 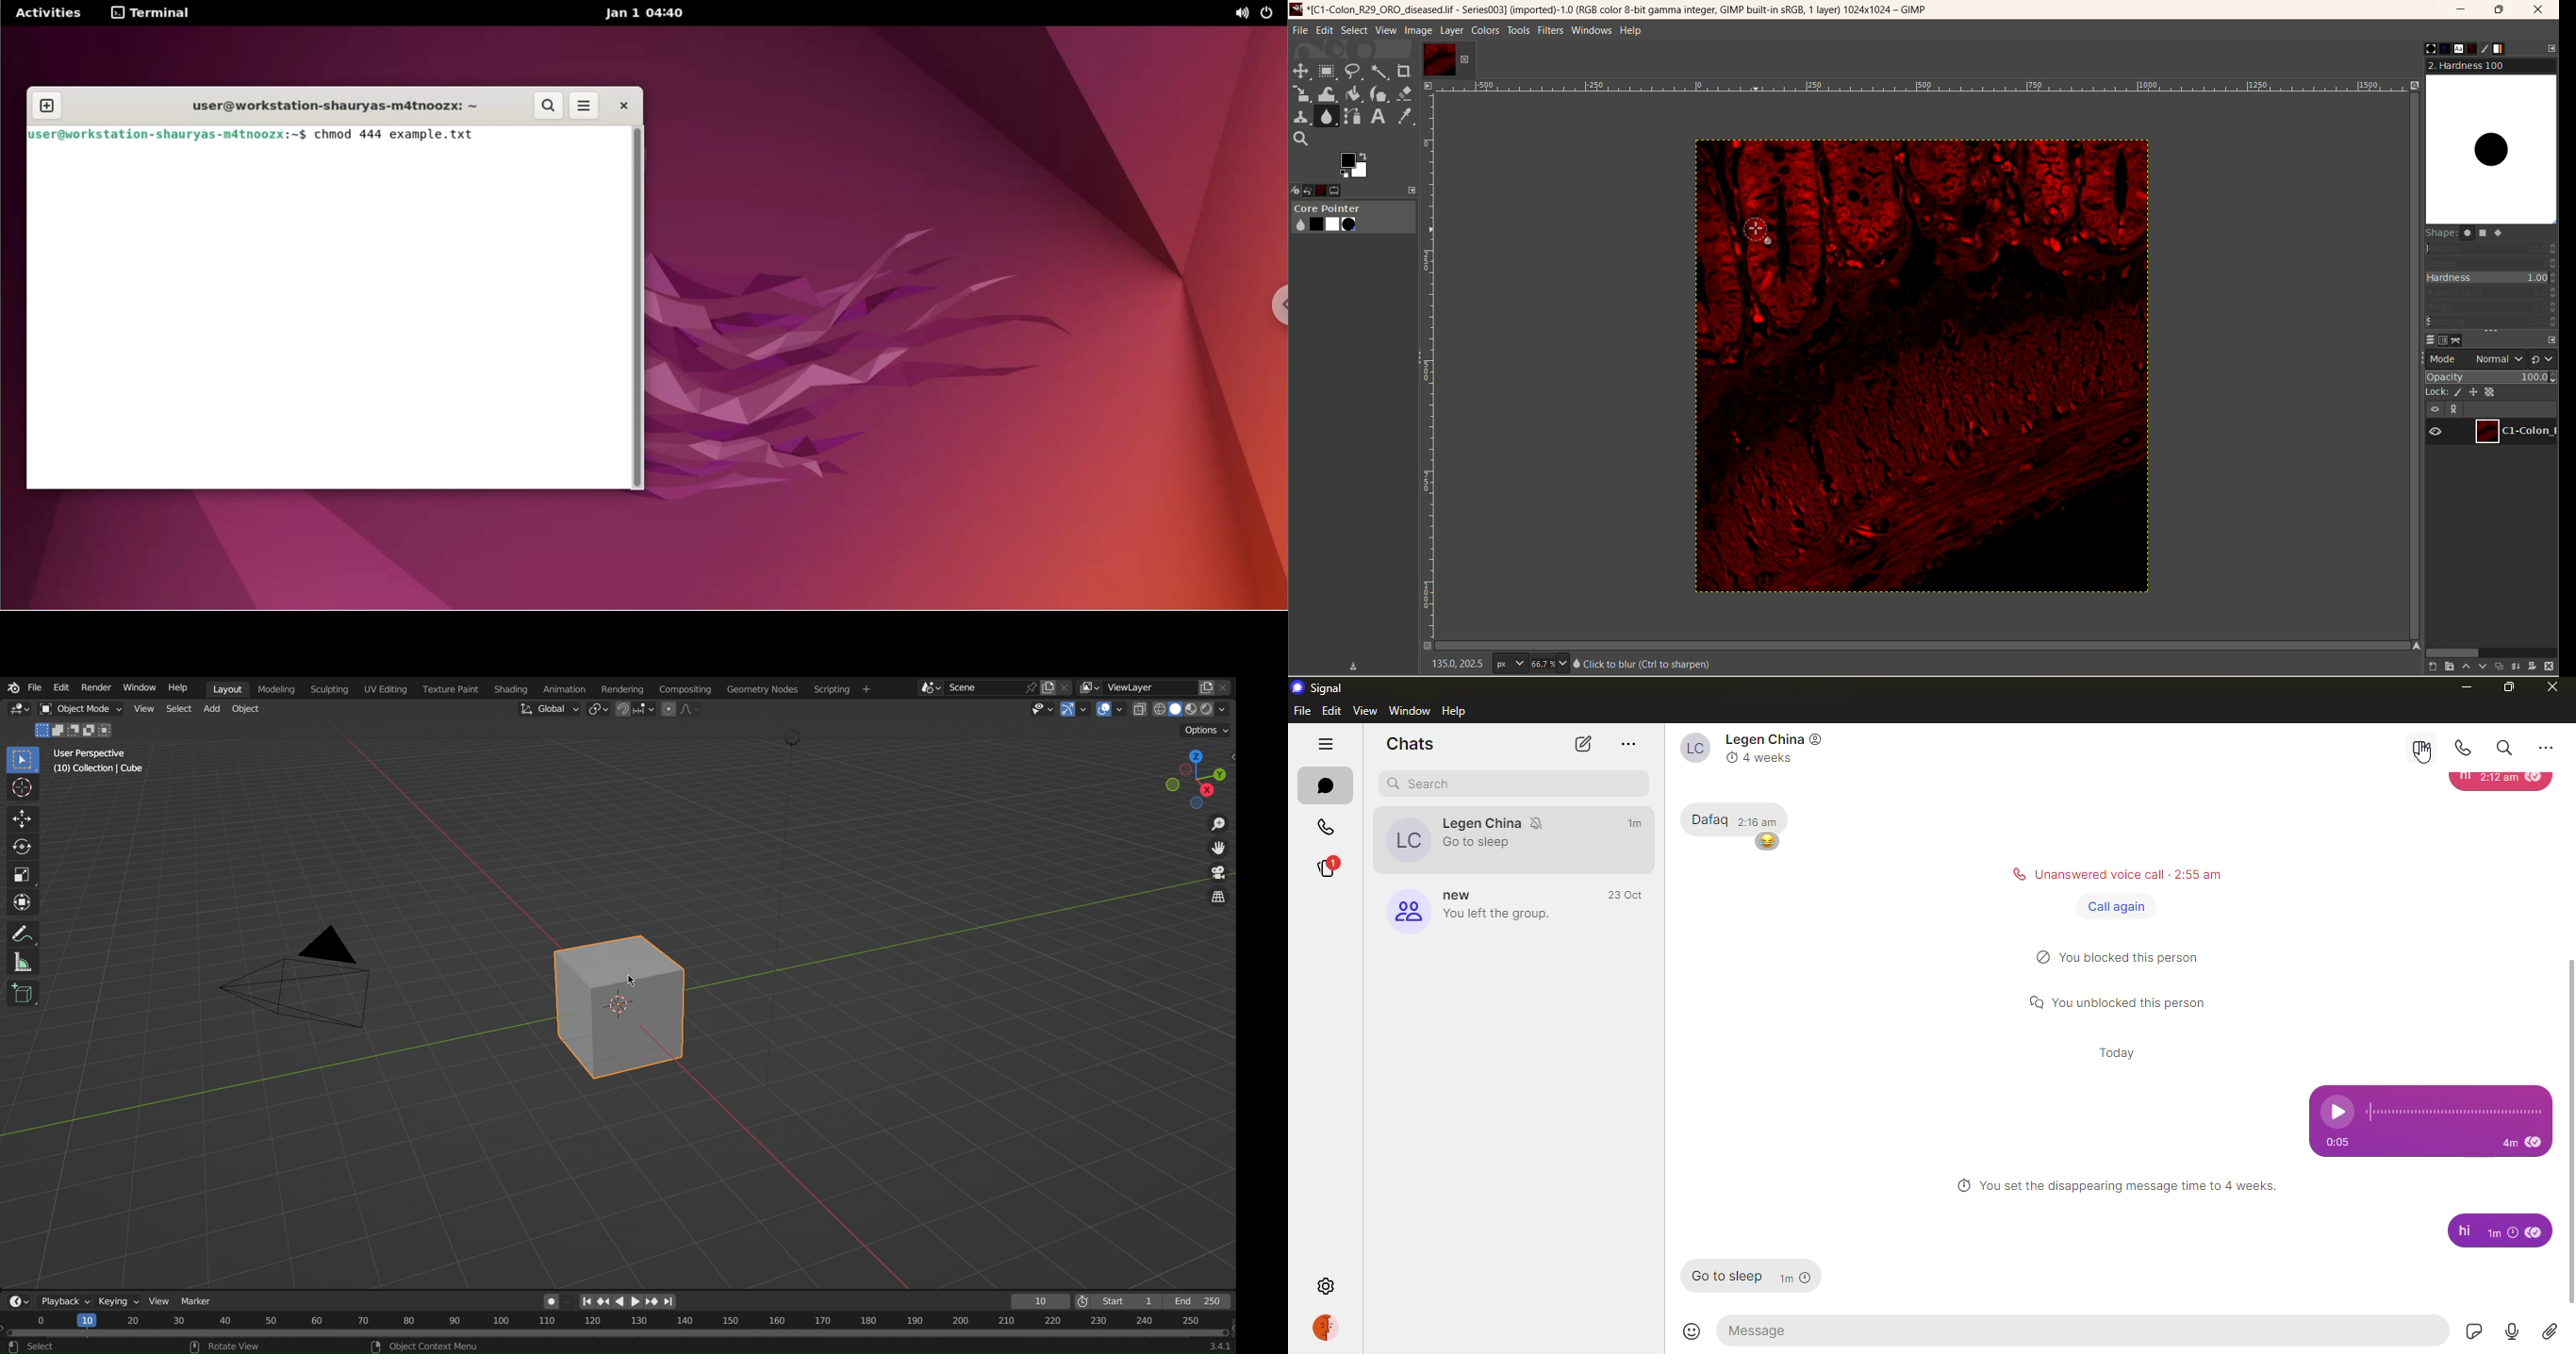 What do you see at coordinates (1480, 823) in the screenshot?
I see `Legan china` at bounding box center [1480, 823].